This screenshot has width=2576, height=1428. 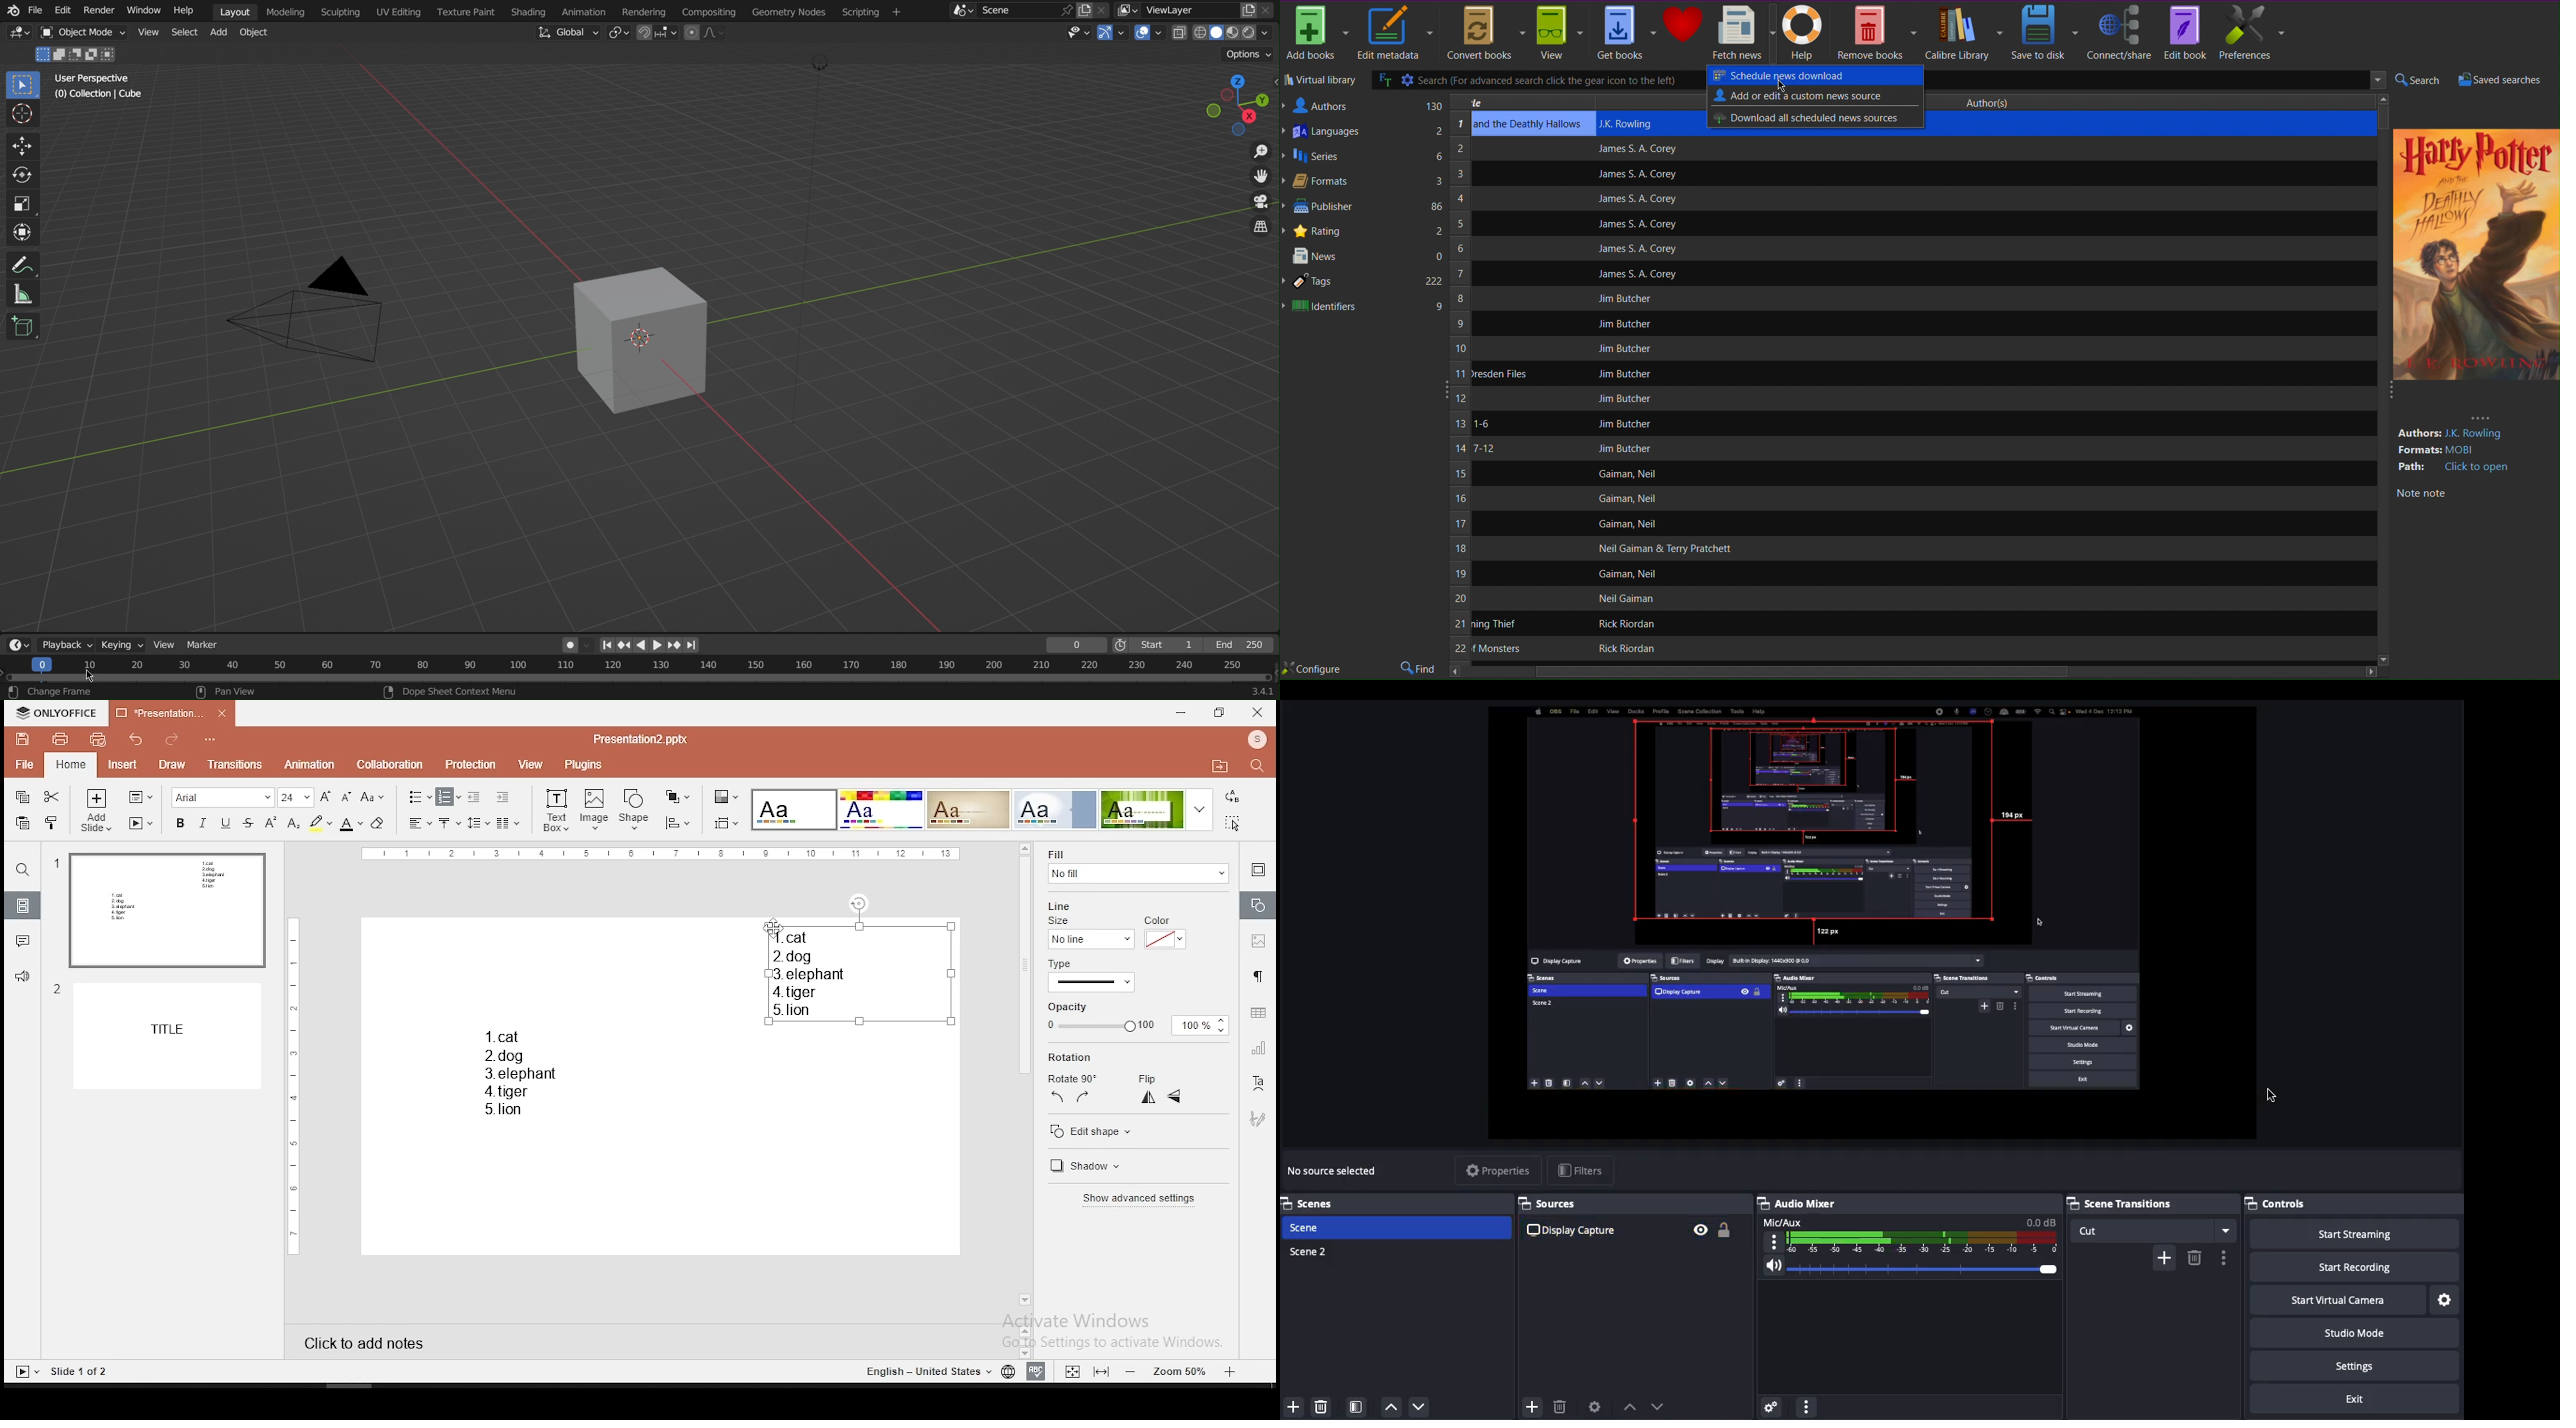 What do you see at coordinates (2164, 1256) in the screenshot?
I see `Add` at bounding box center [2164, 1256].